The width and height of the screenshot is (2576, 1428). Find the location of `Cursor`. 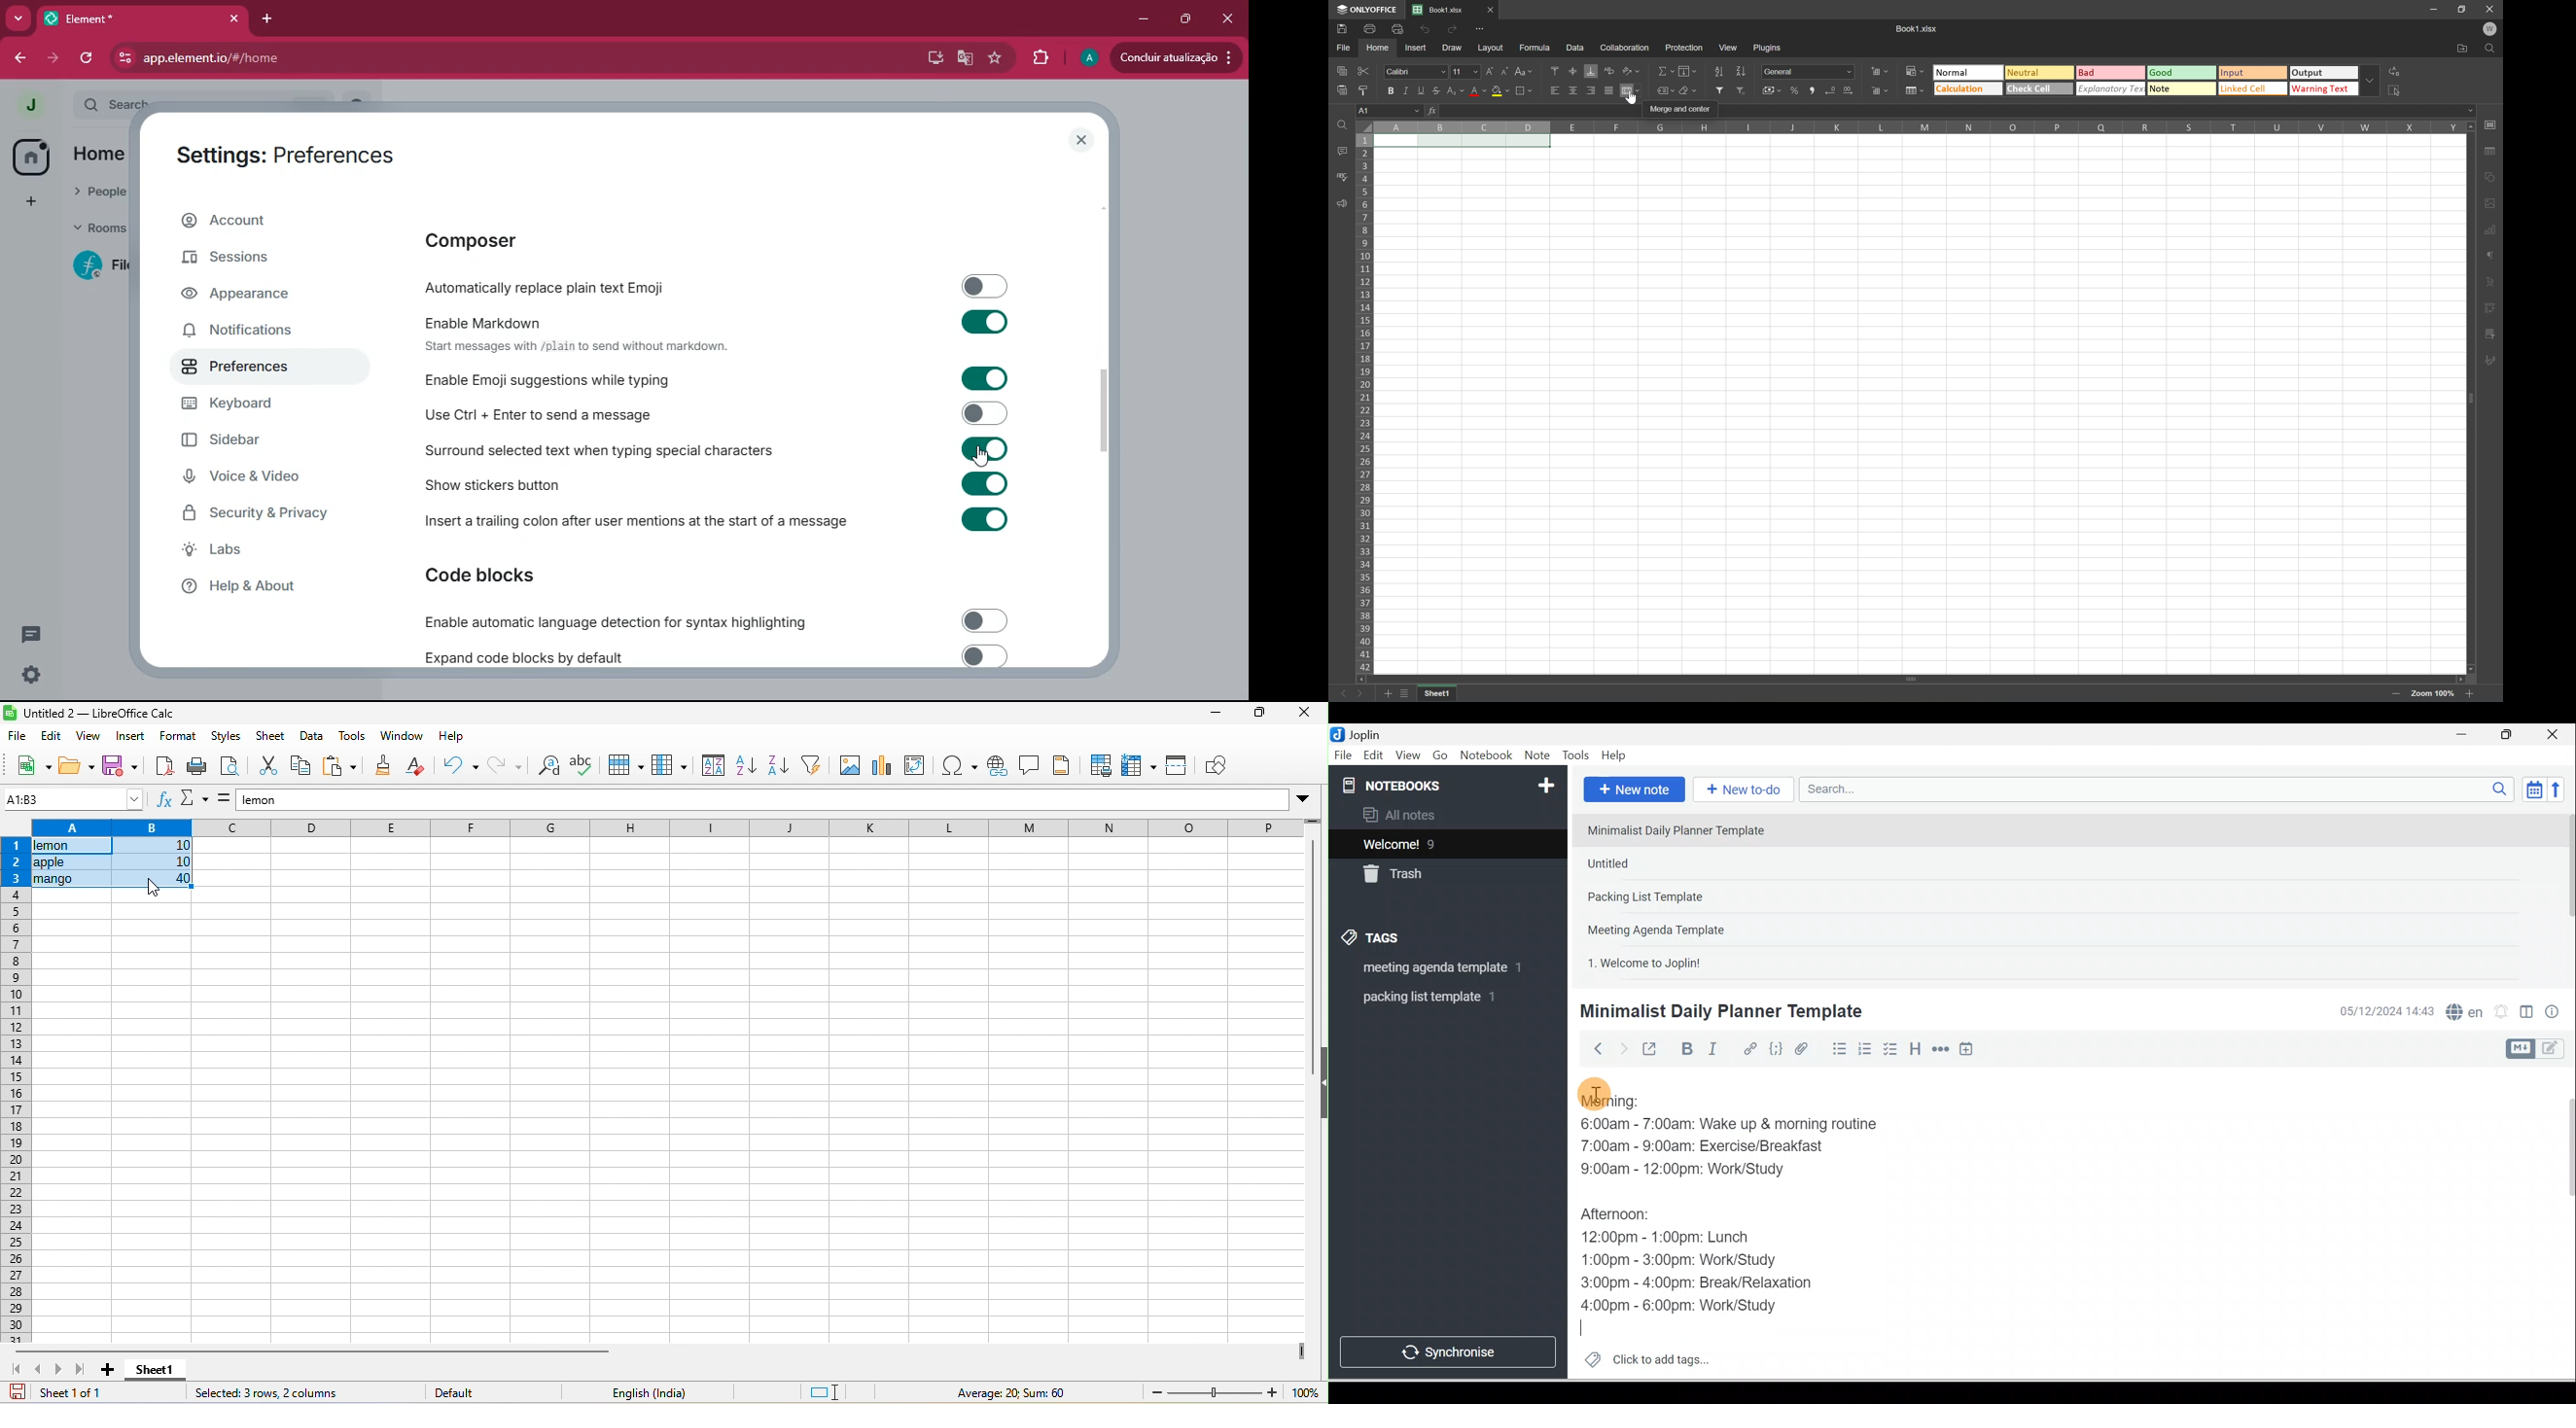

Cursor is located at coordinates (1588, 1325).